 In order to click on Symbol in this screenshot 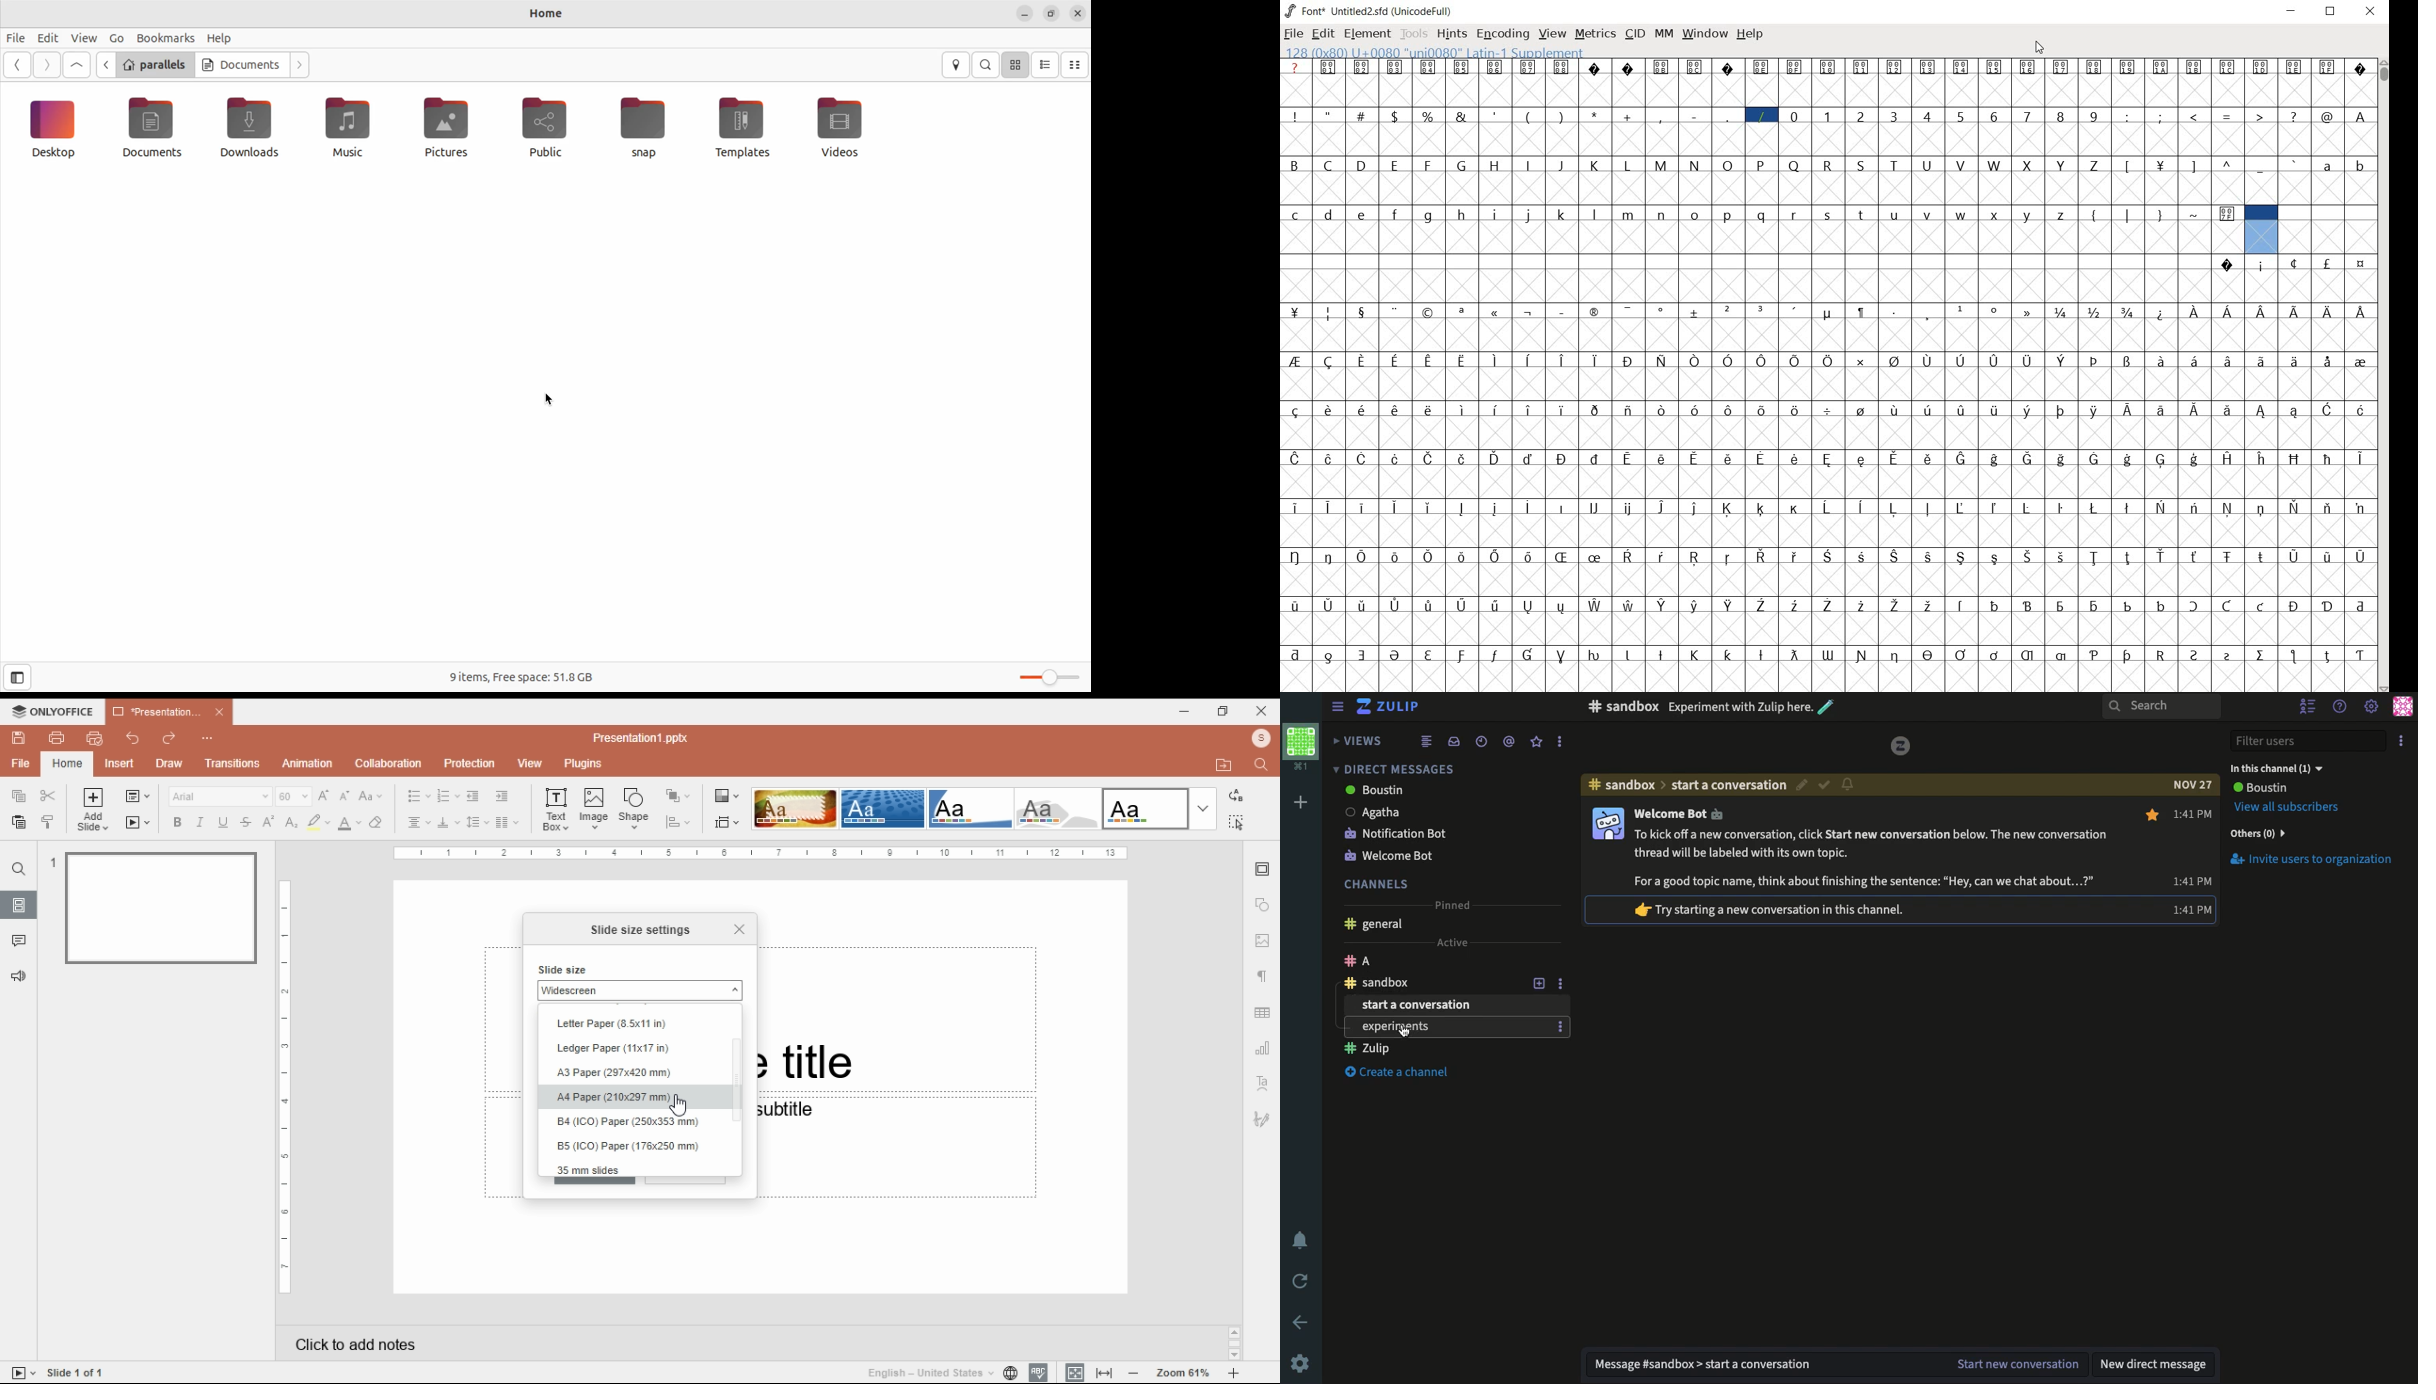, I will do `click(1630, 653)`.